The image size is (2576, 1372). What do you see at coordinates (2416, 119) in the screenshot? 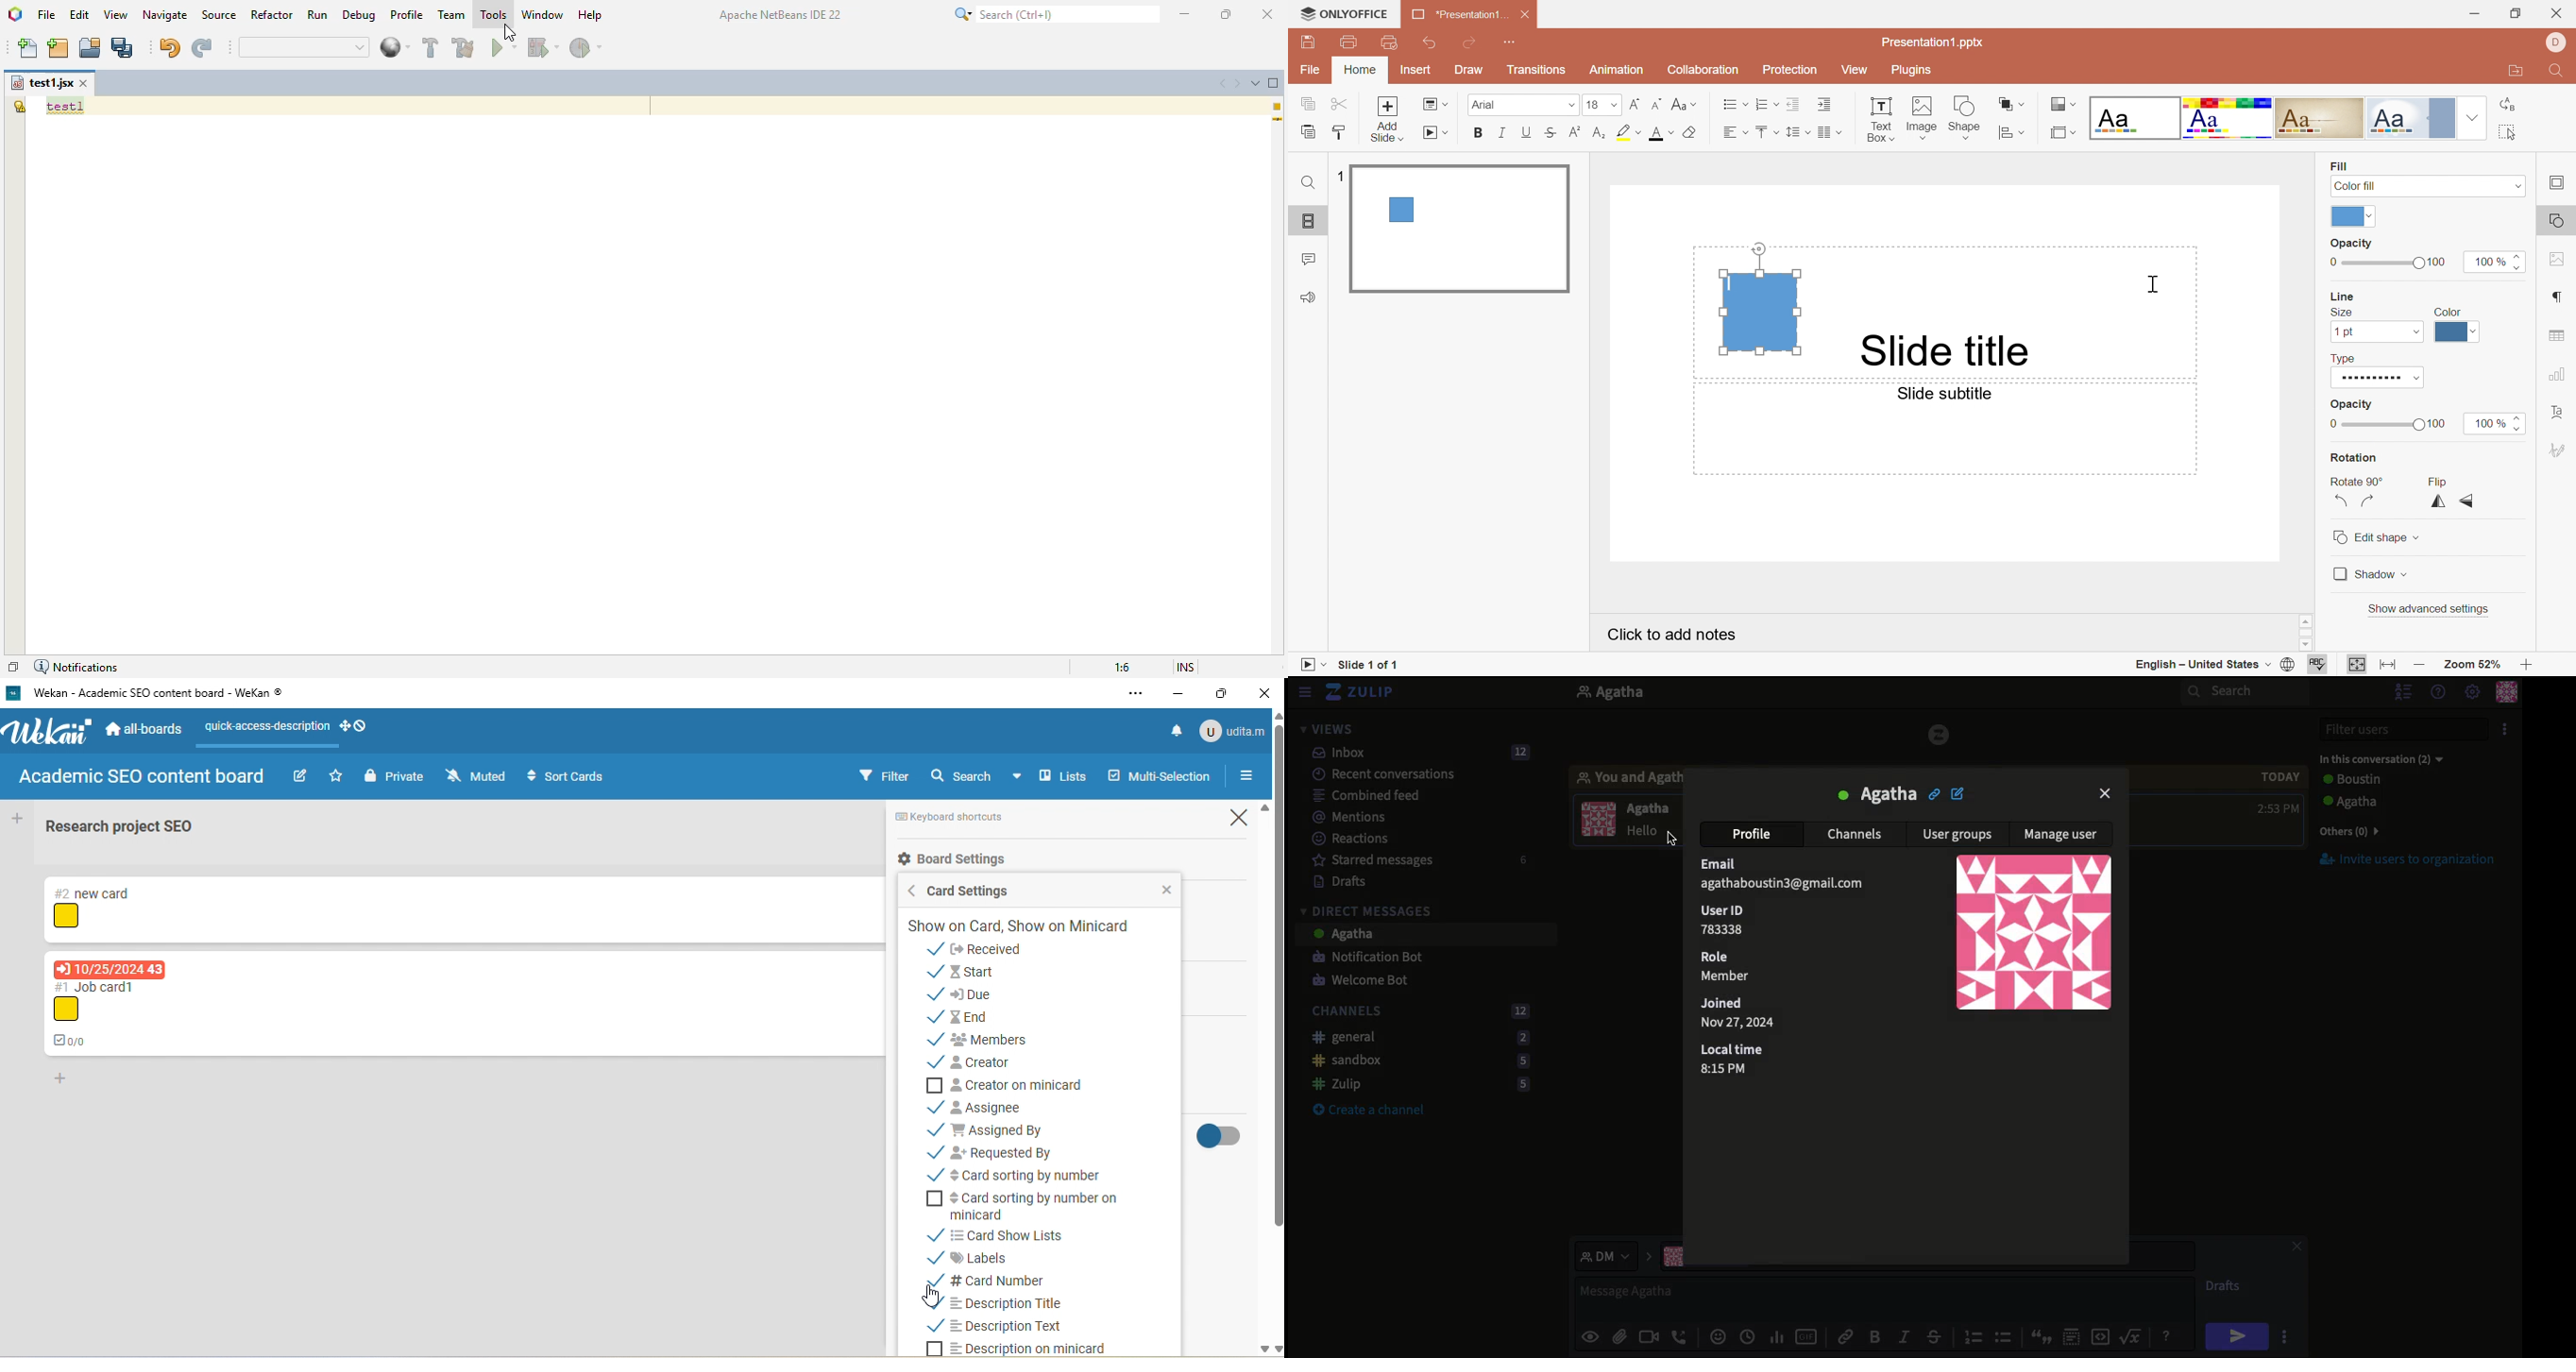
I see `Official` at bounding box center [2416, 119].